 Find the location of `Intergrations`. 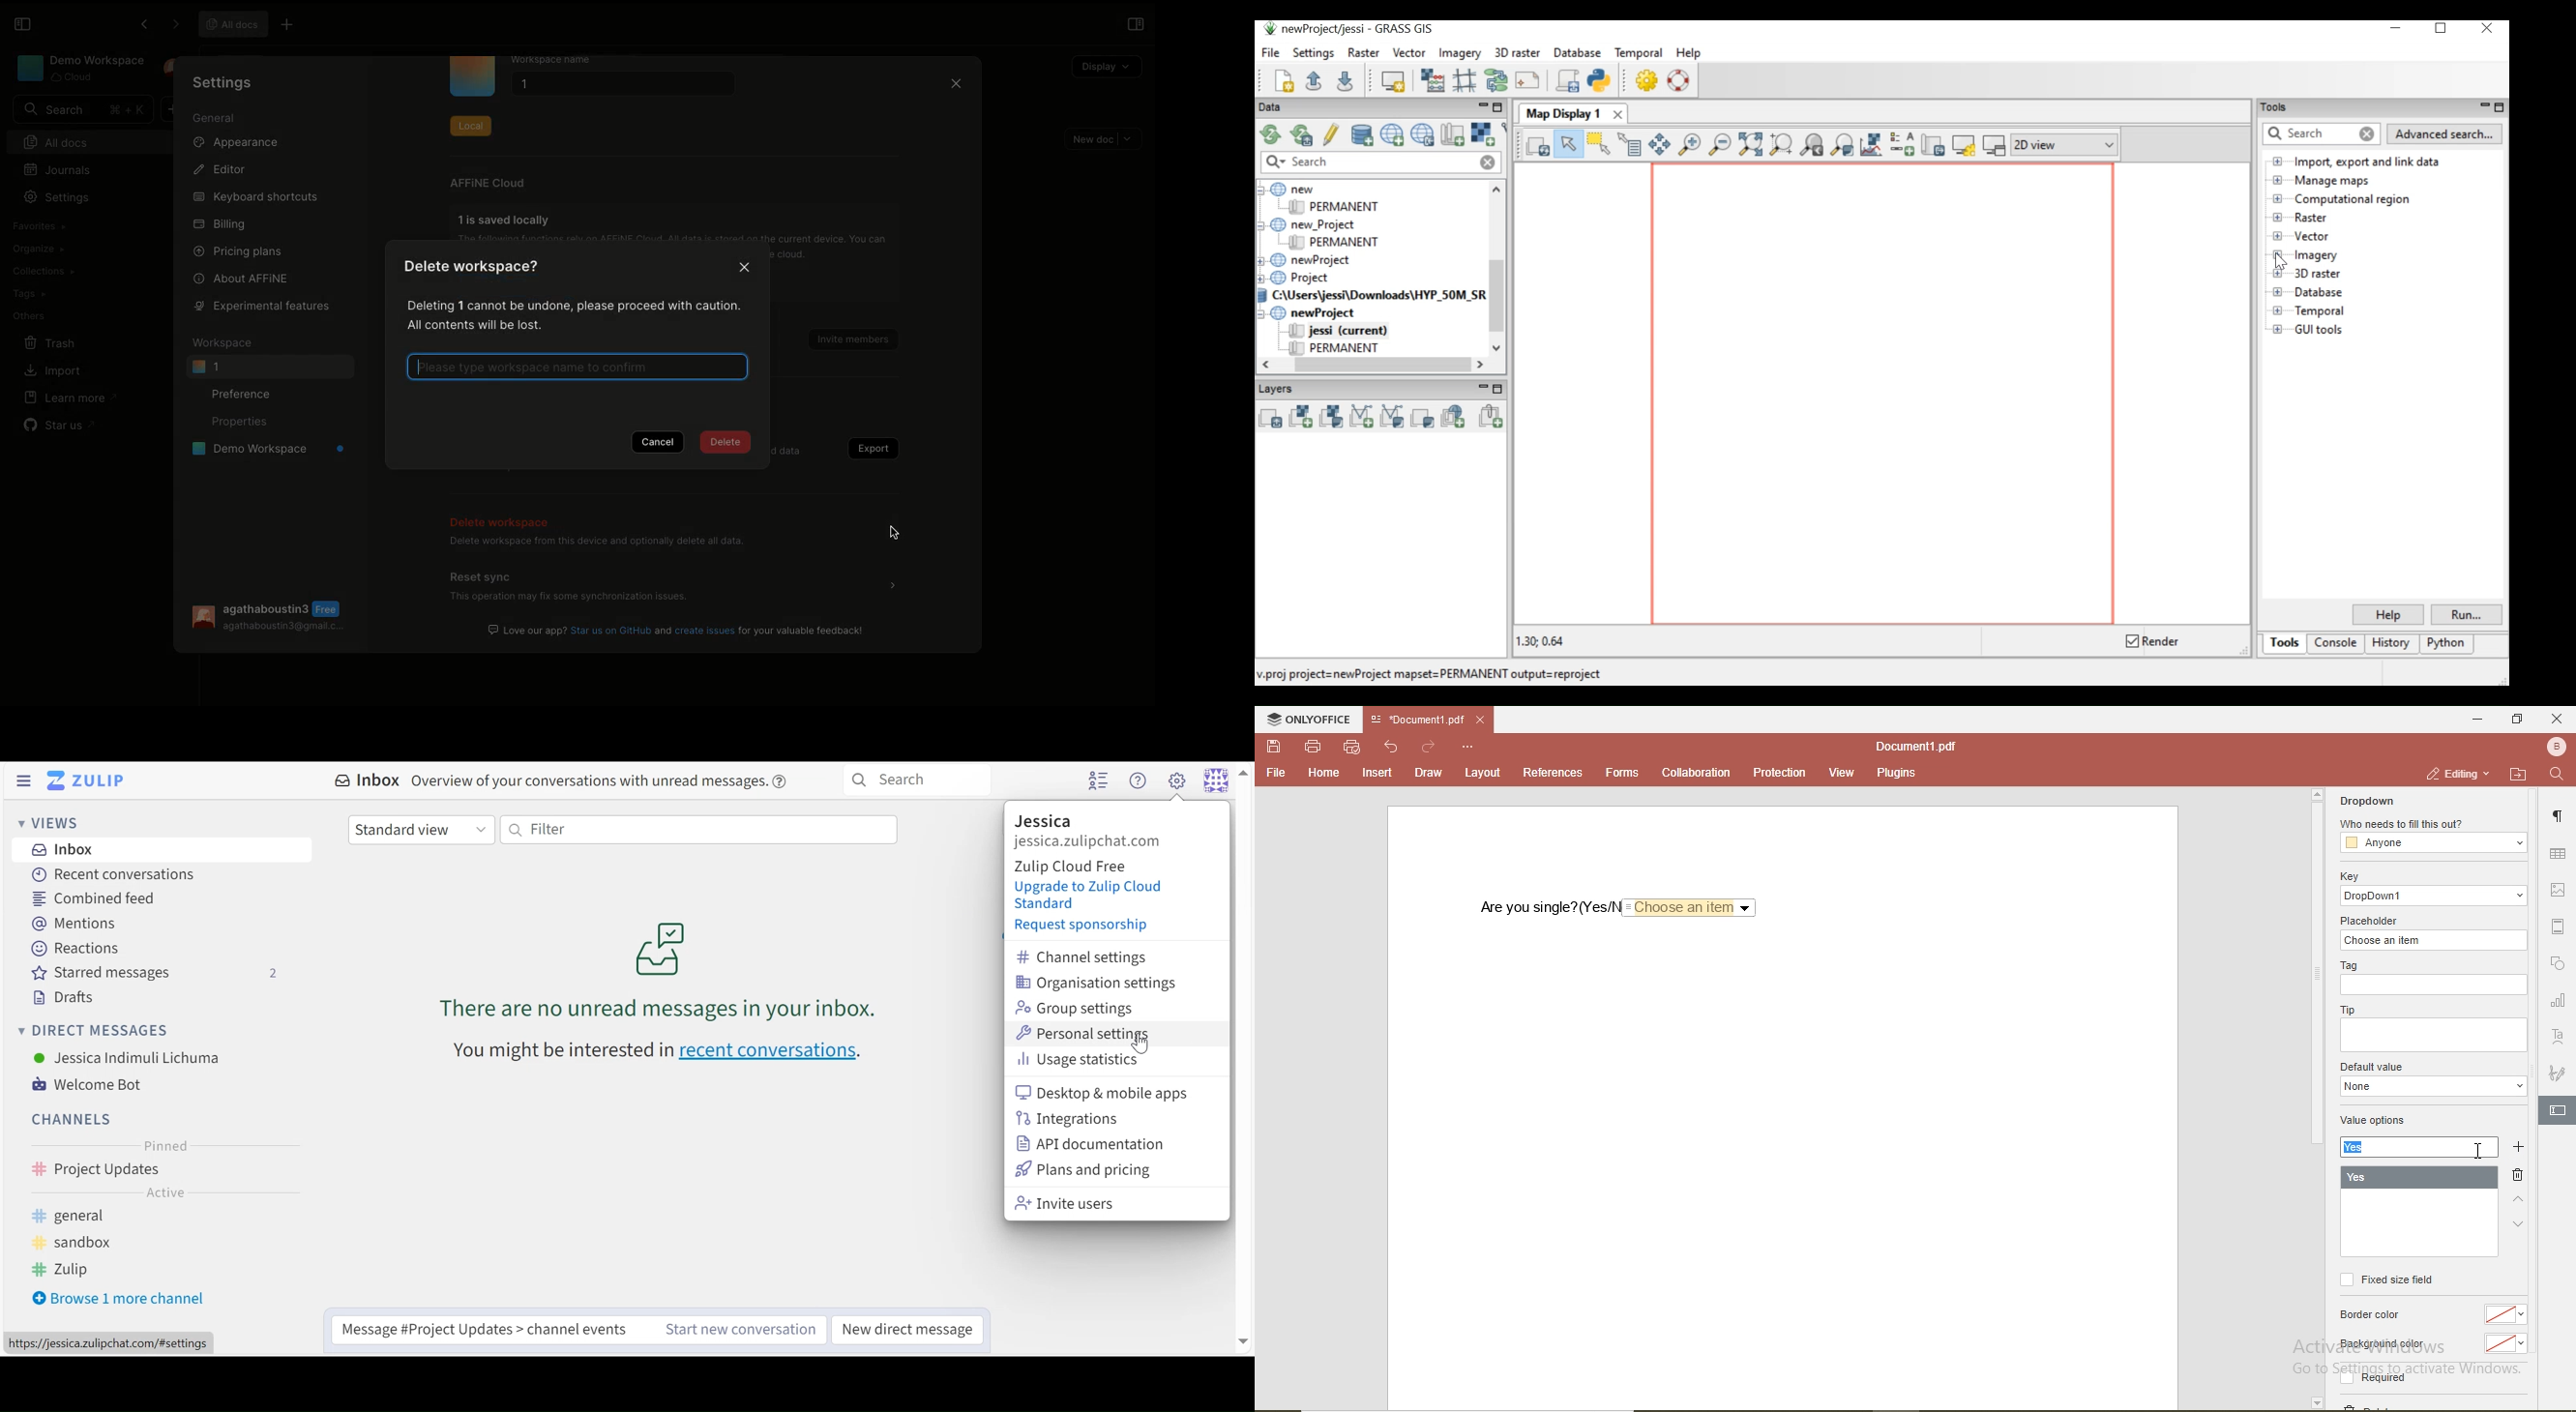

Intergrations is located at coordinates (1070, 1118).